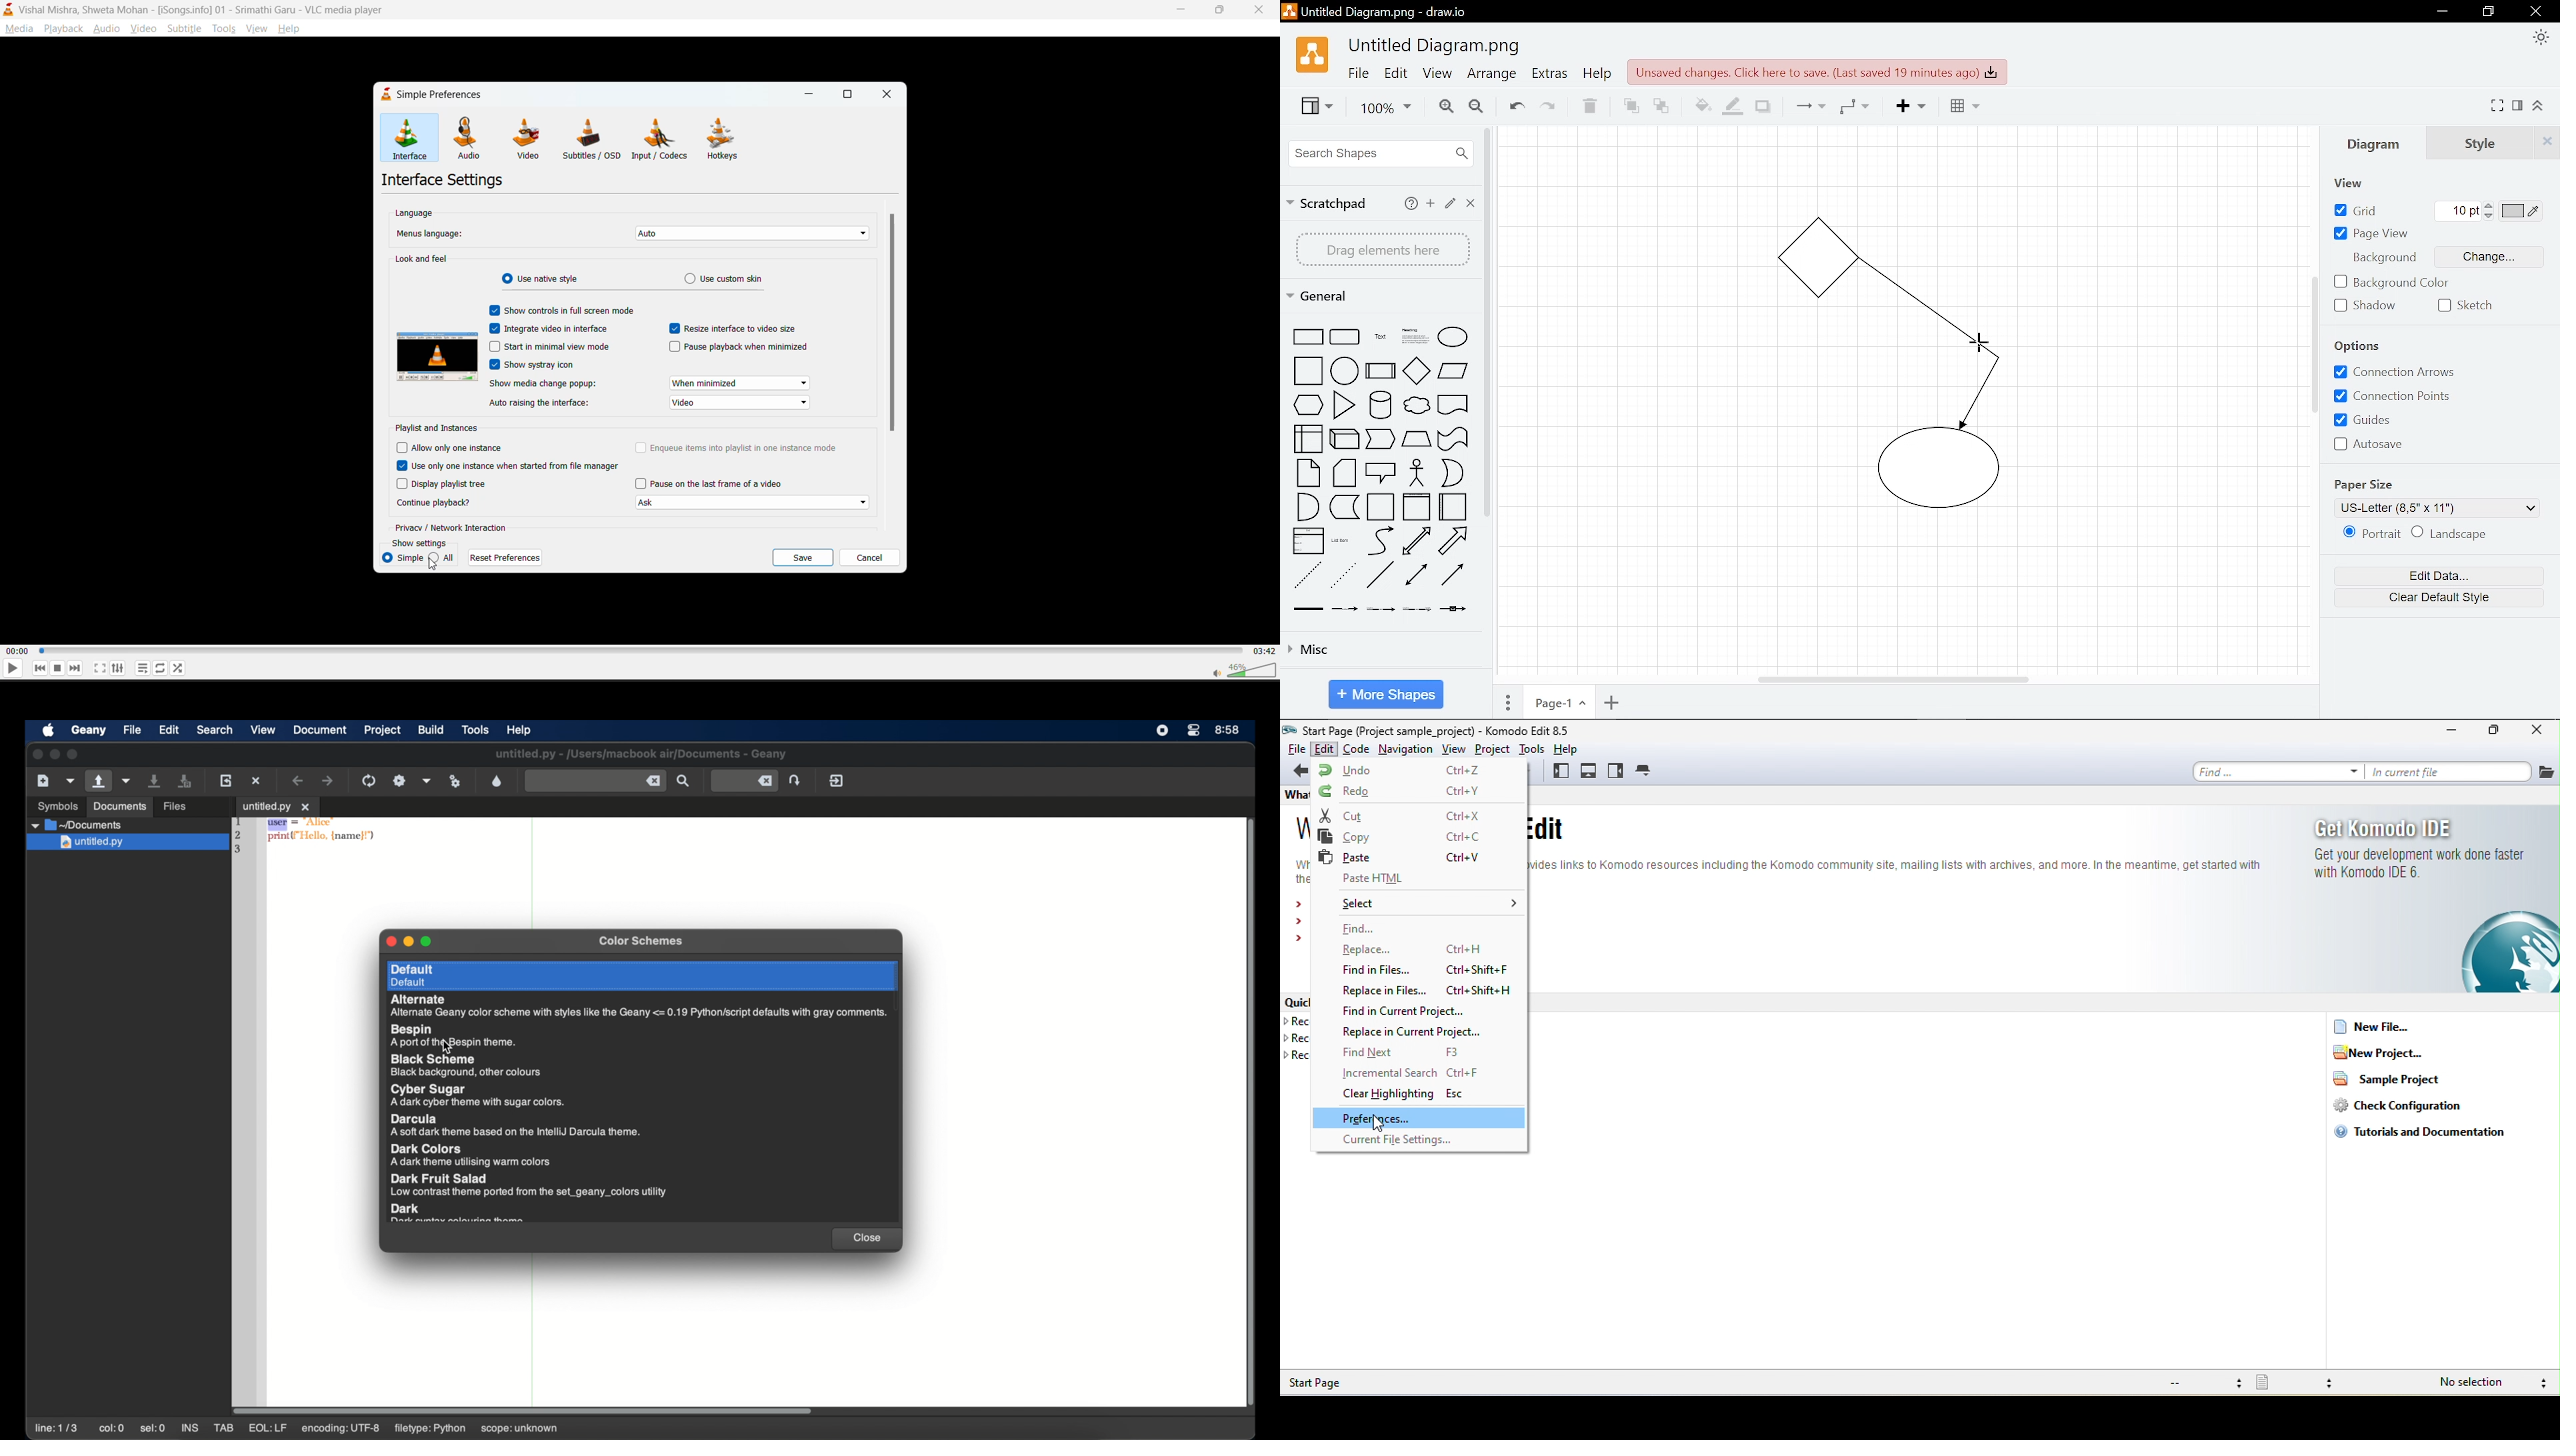 The height and width of the screenshot is (1456, 2576). I want to click on shape, so click(1308, 473).